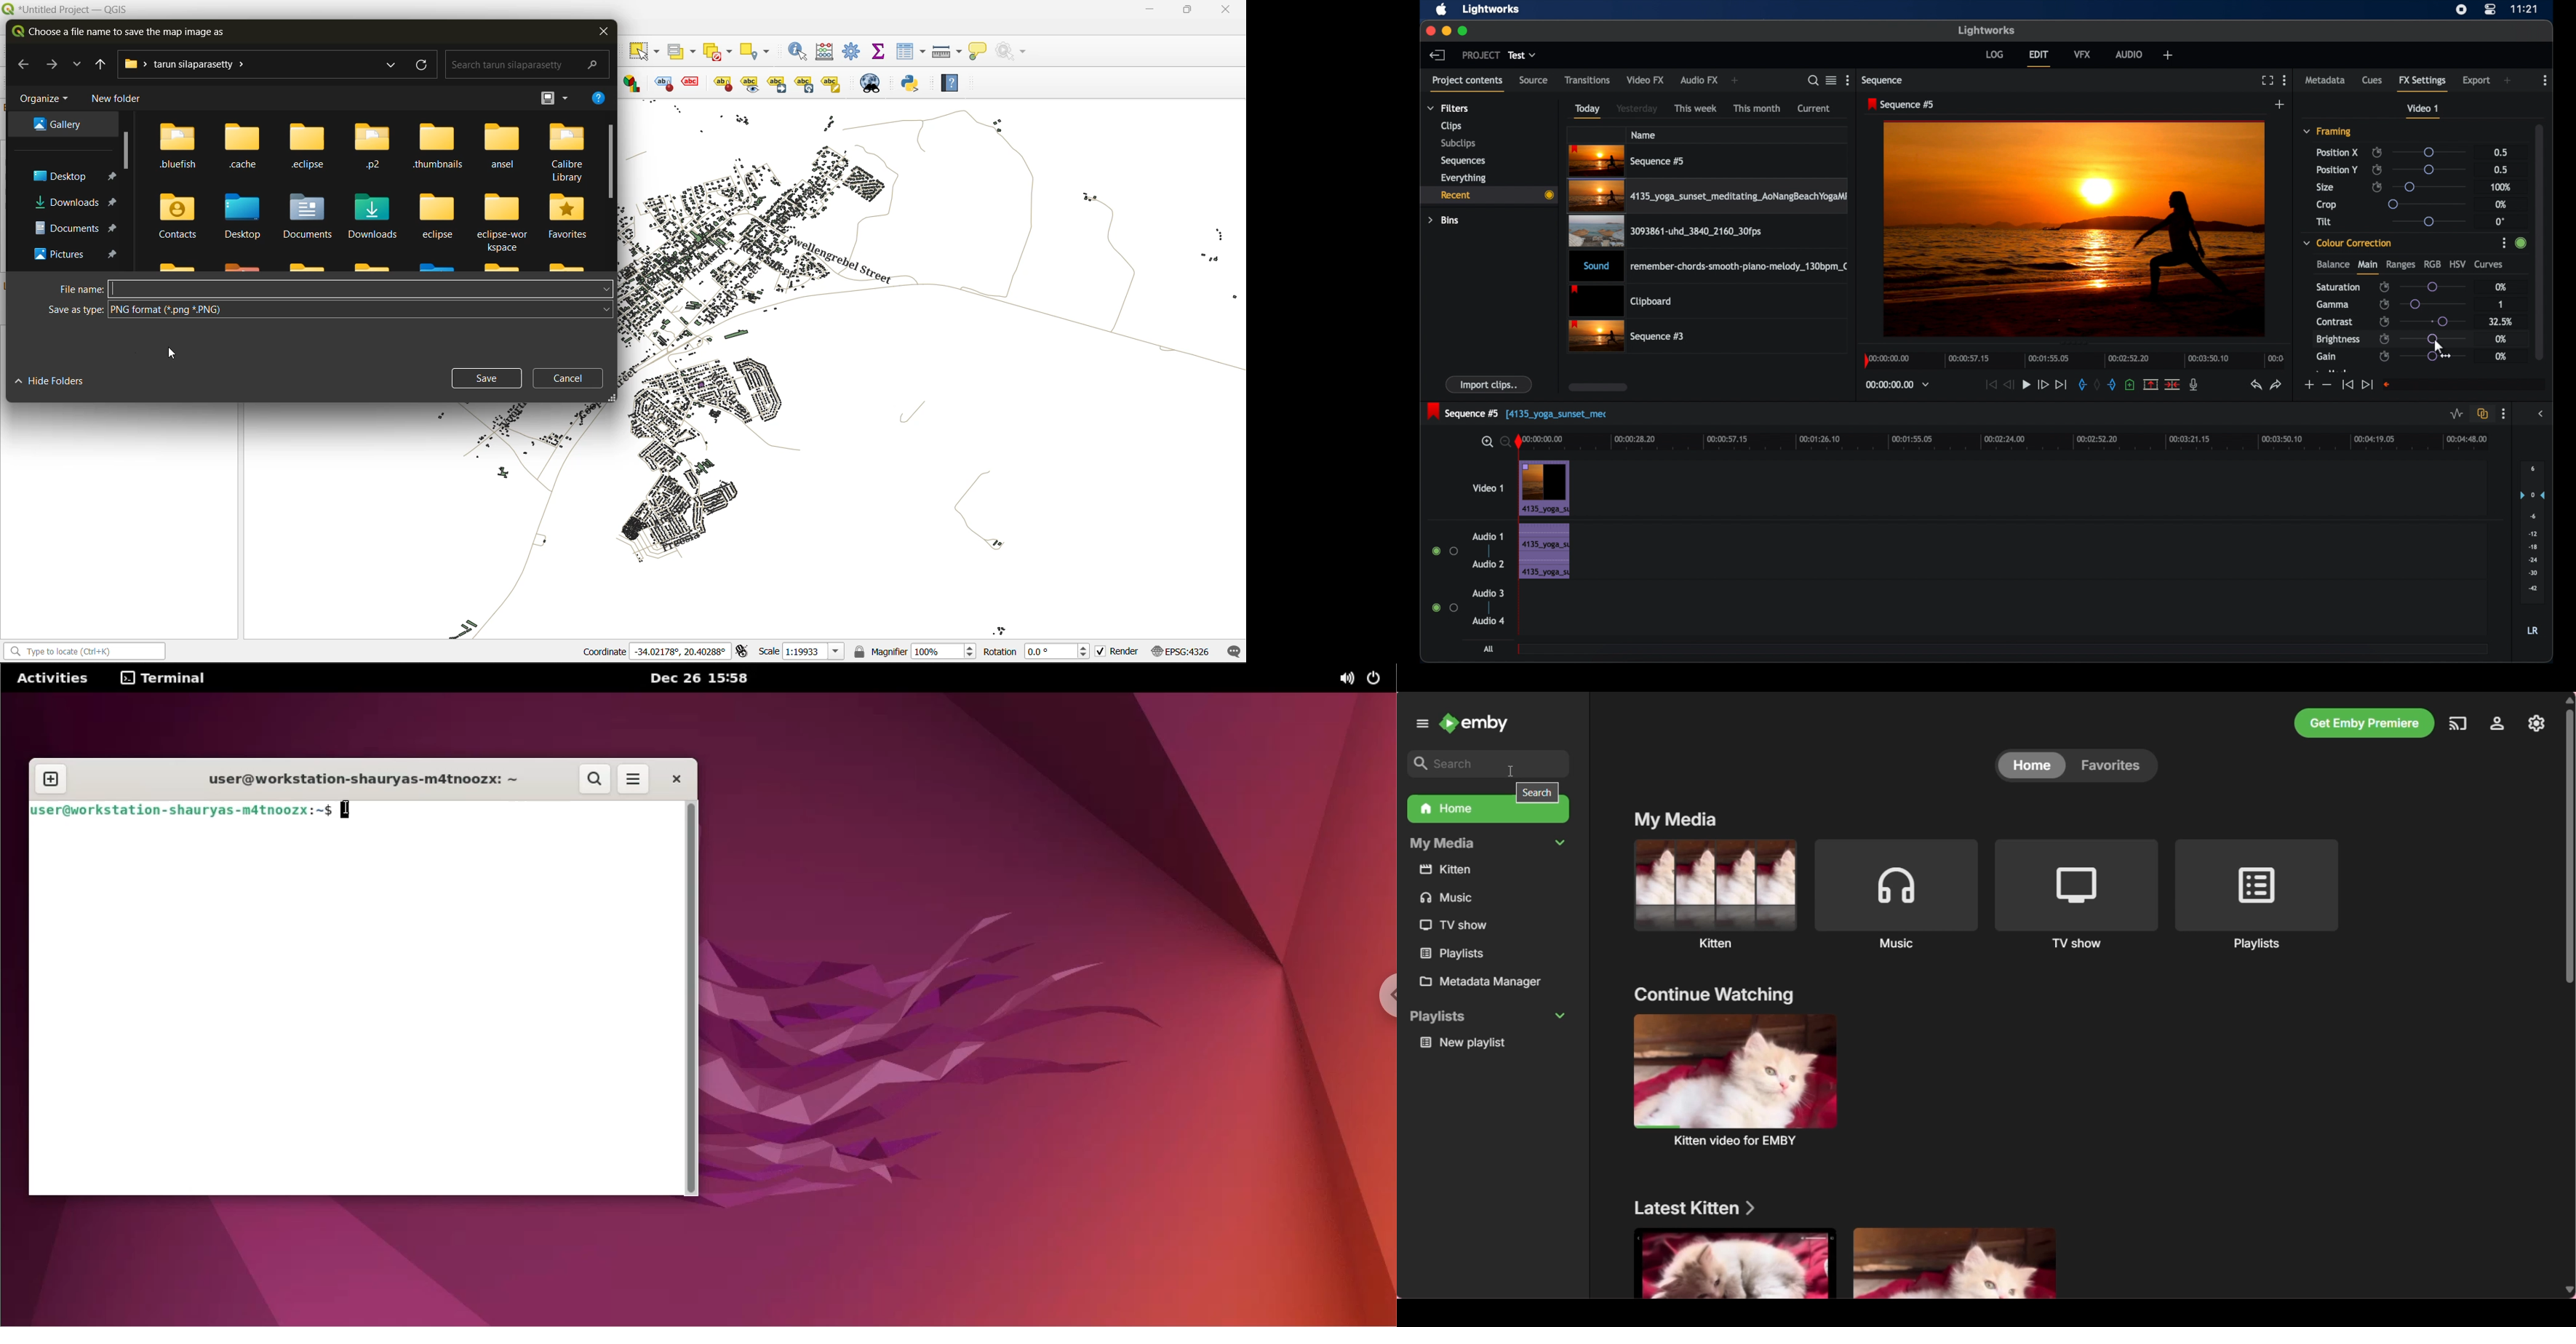 Image resolution: width=2576 pixels, height=1344 pixels. Describe the element at coordinates (1537, 792) in the screenshot. I see `search` at that location.